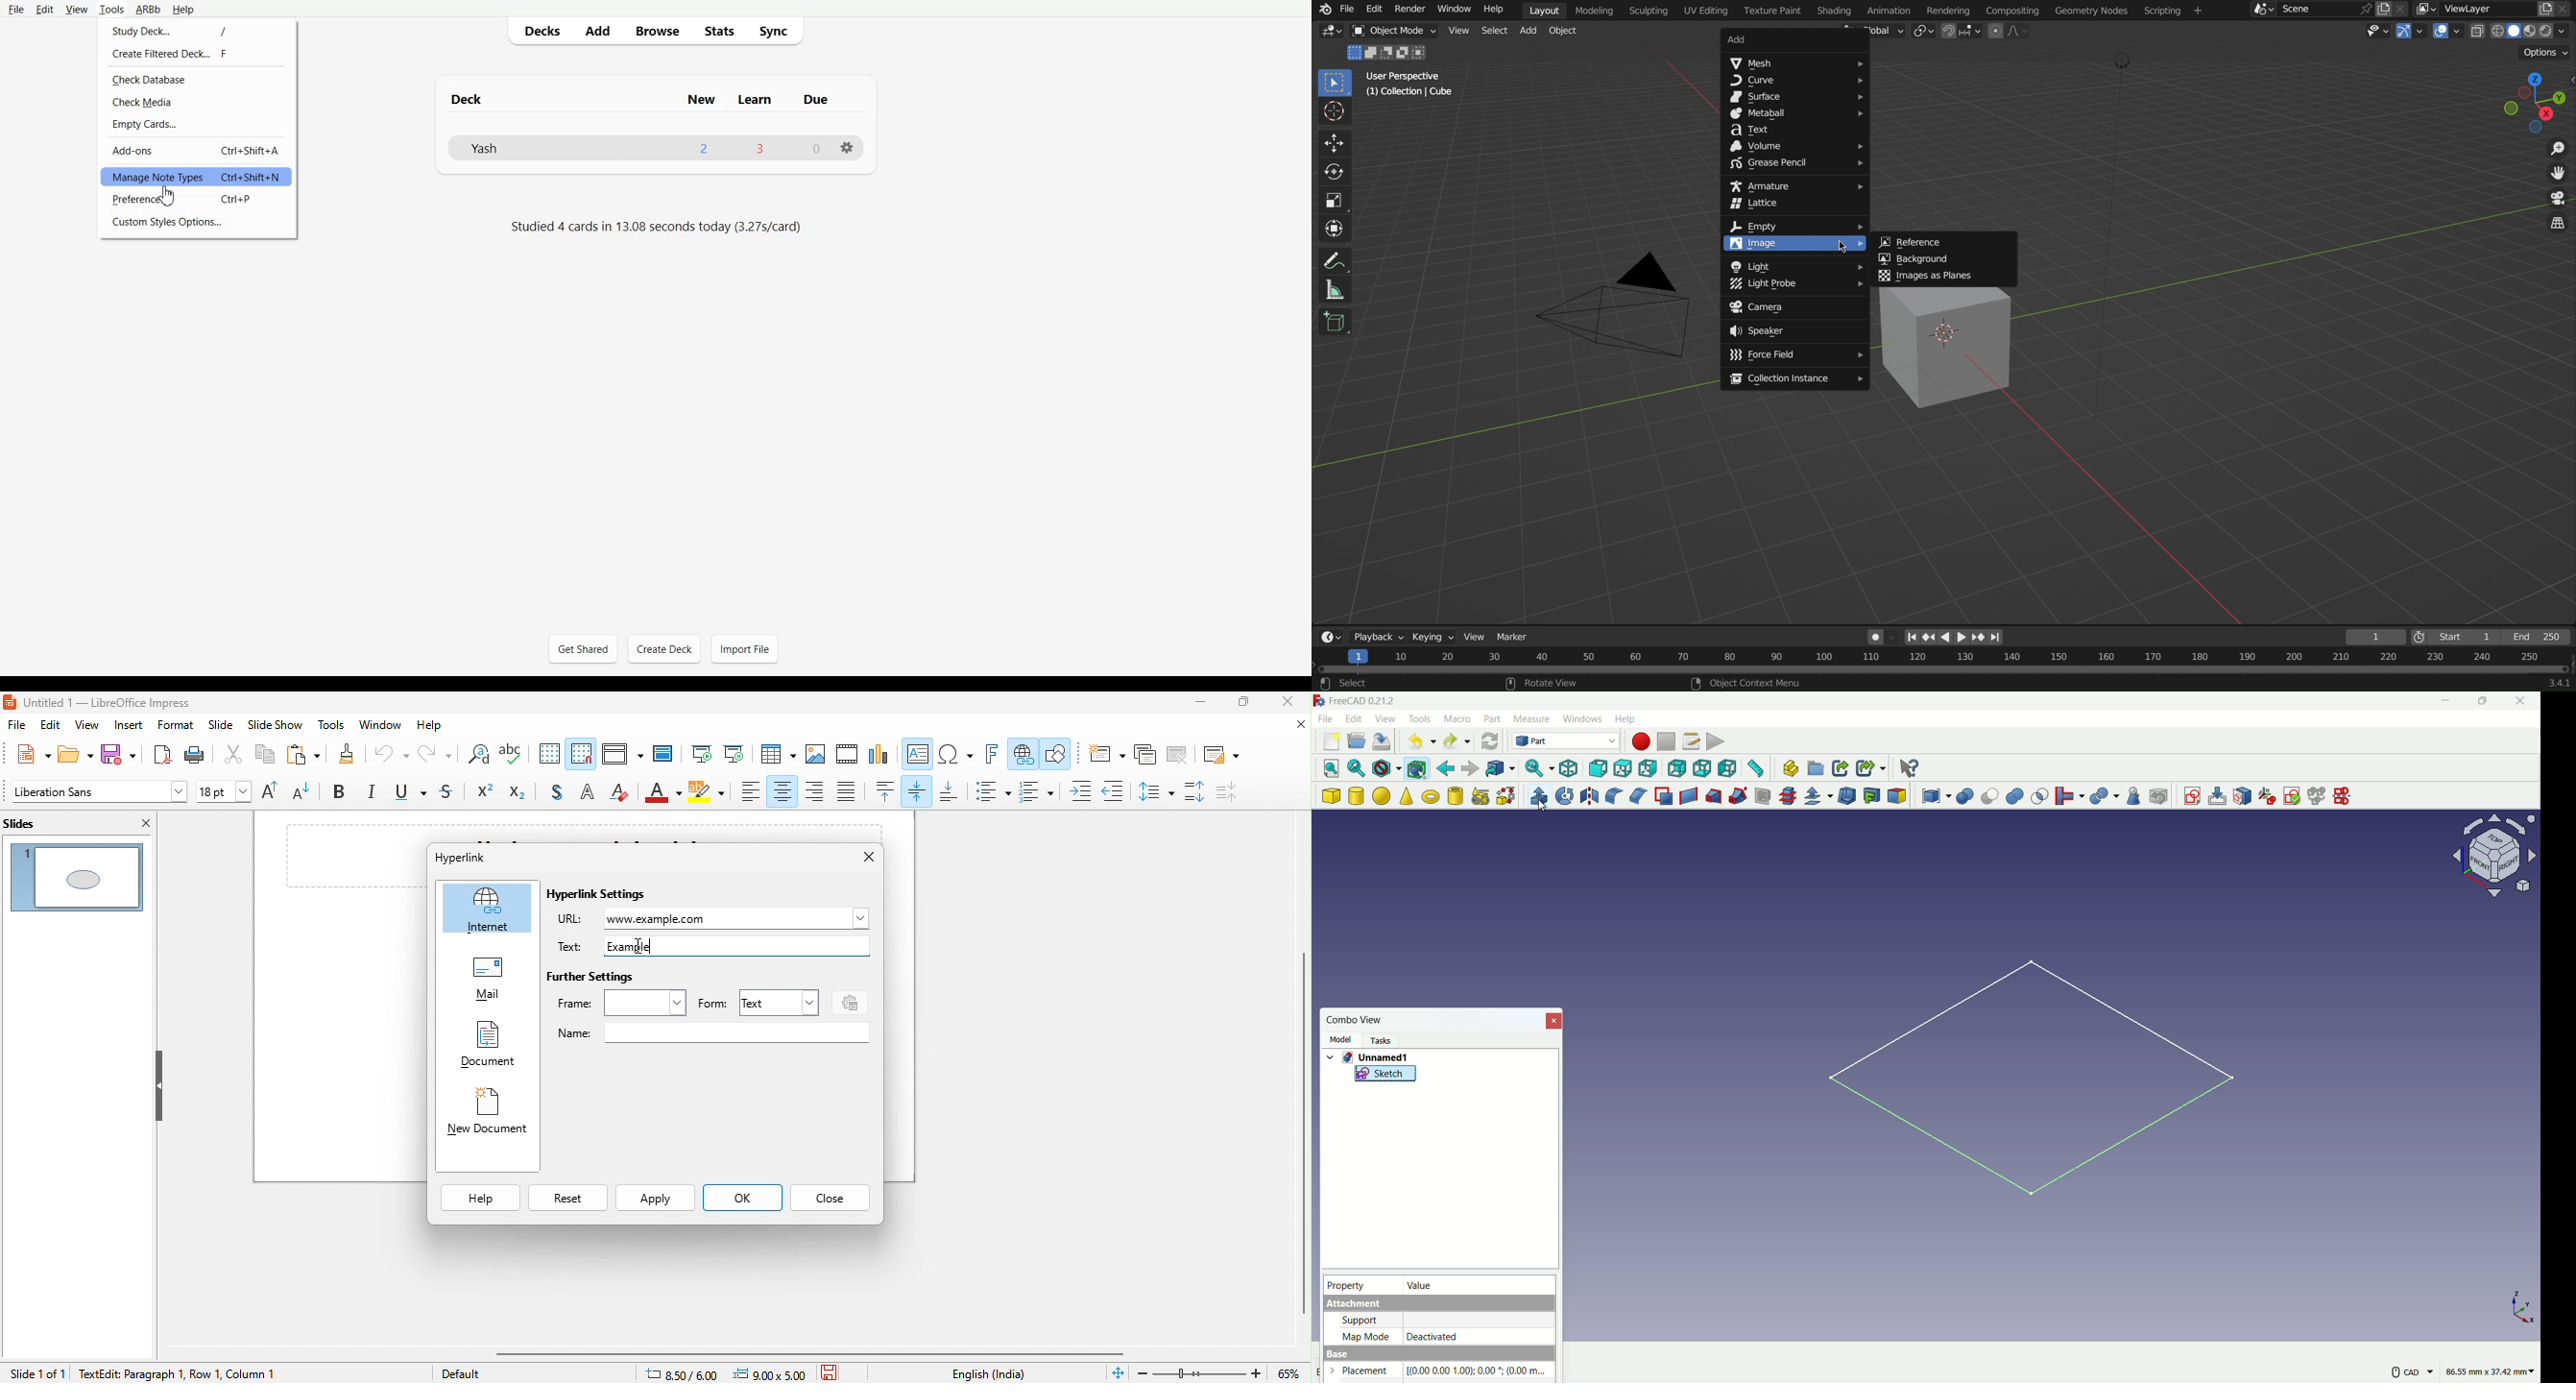  Describe the element at coordinates (1791, 768) in the screenshot. I see `create part` at that location.